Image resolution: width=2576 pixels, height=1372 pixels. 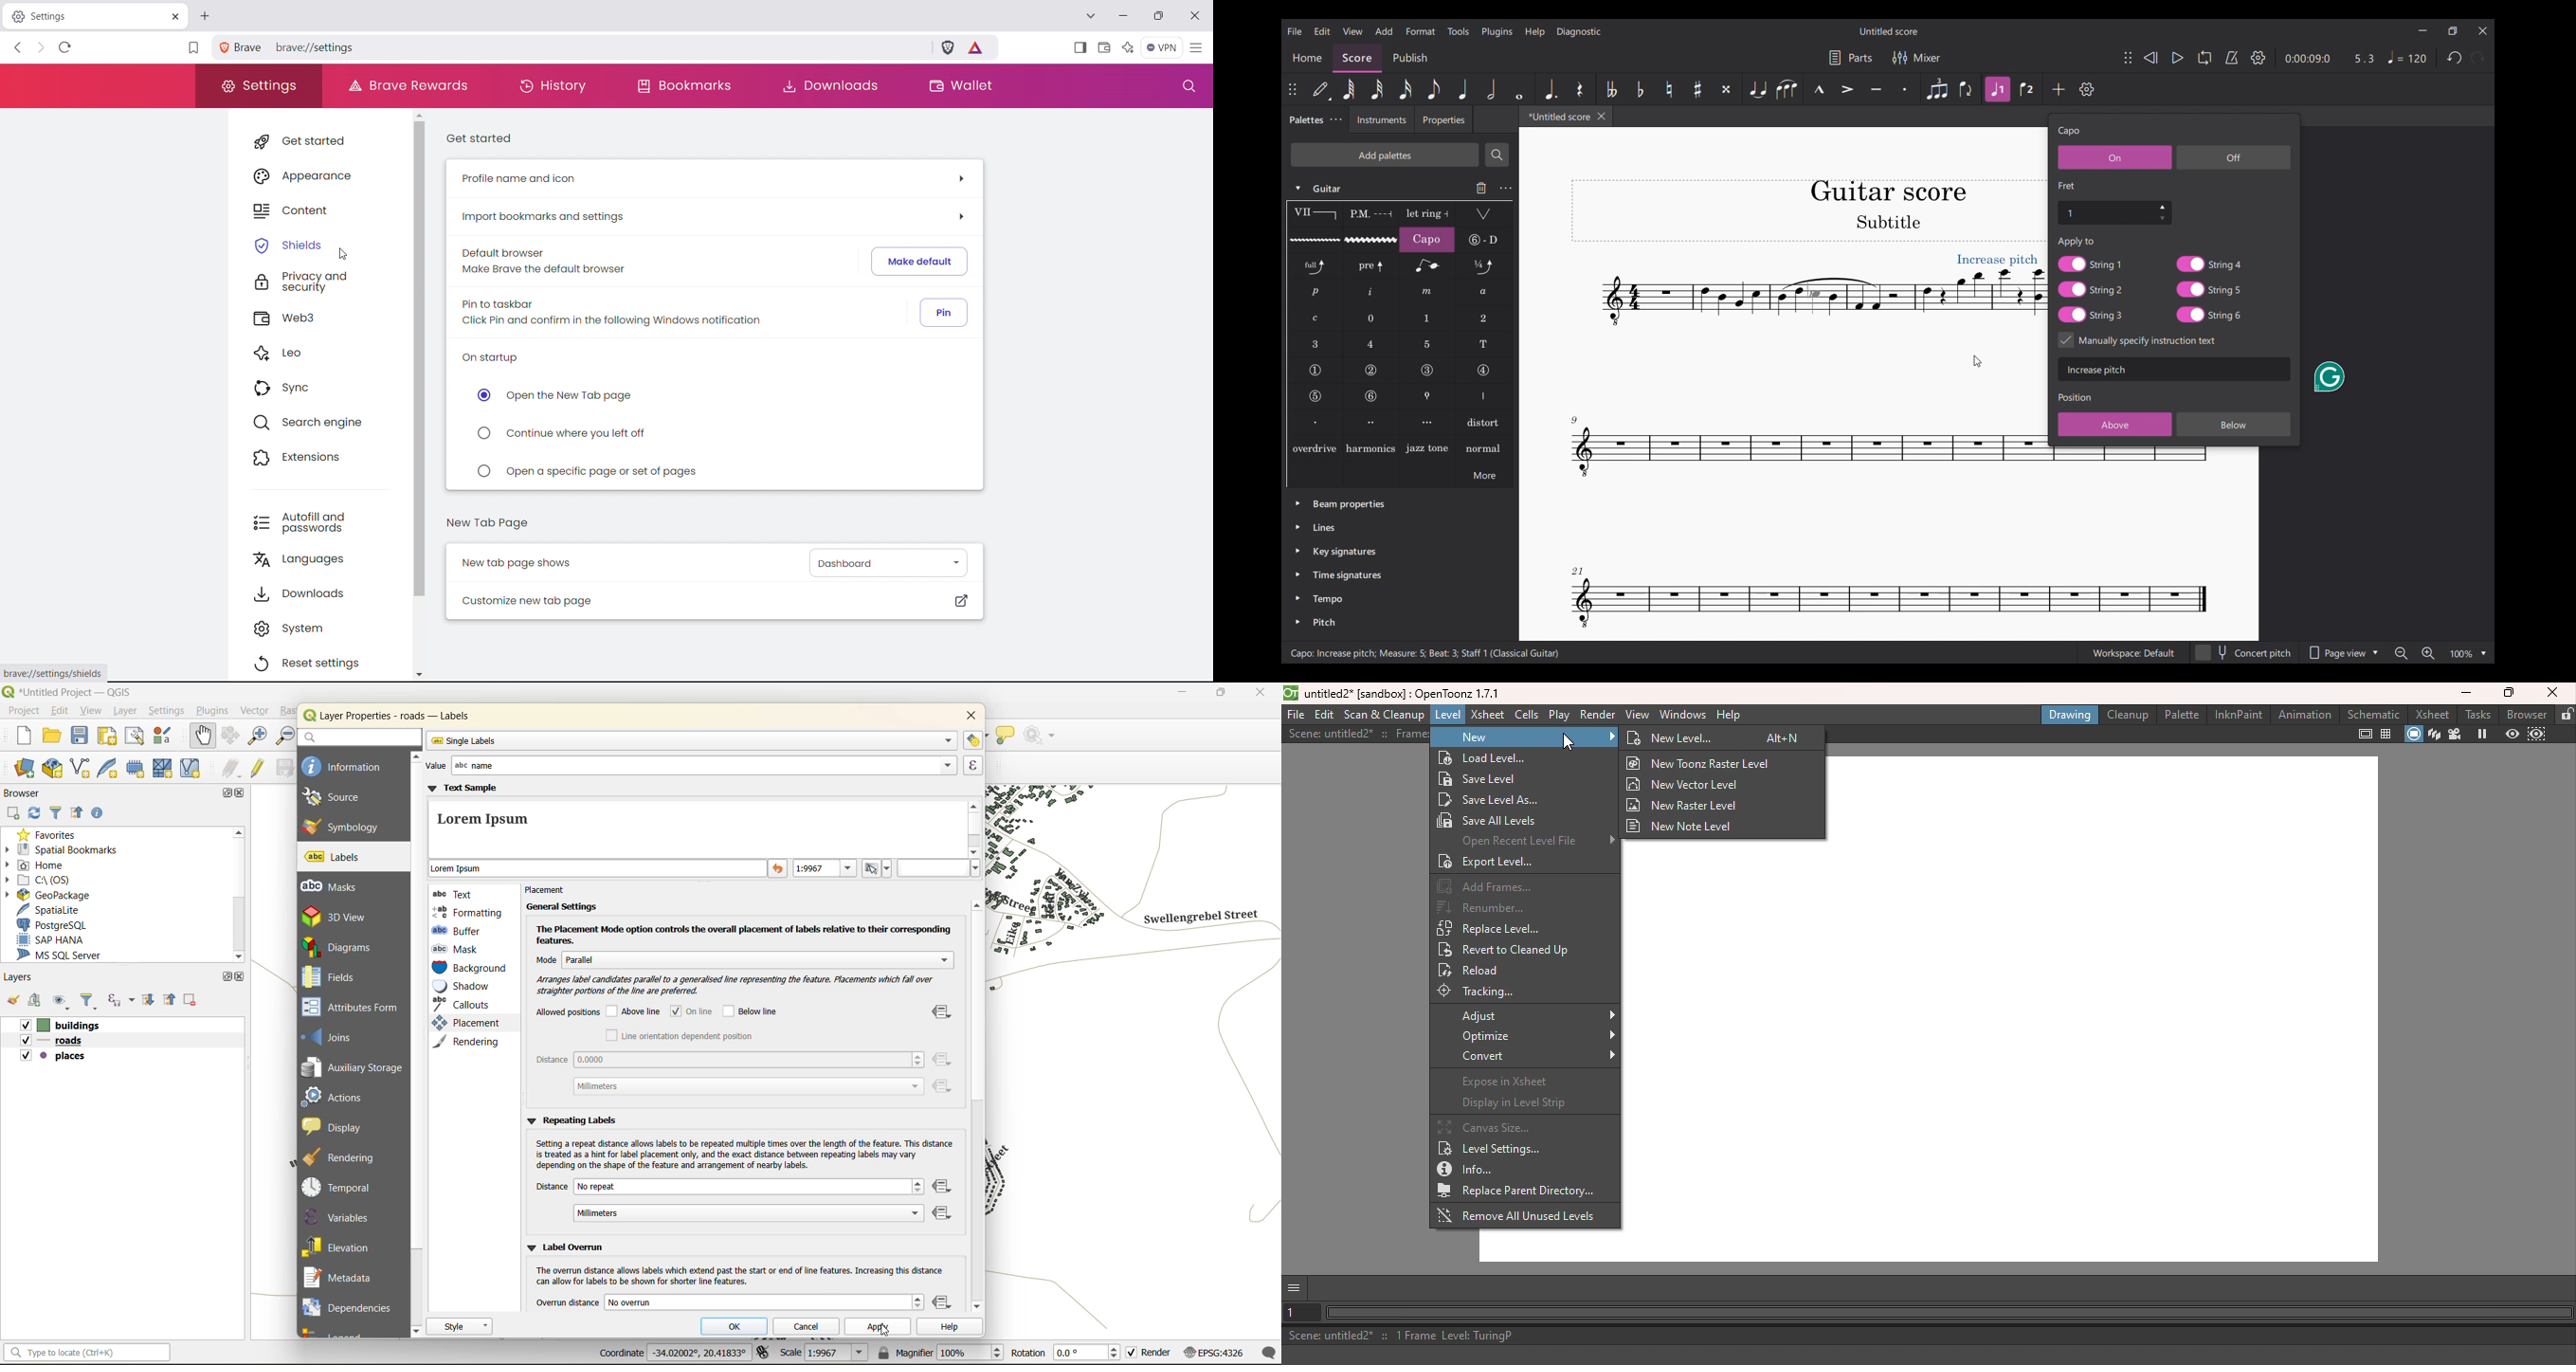 What do you see at coordinates (1298, 550) in the screenshot?
I see `Click to expand key signatures palette` at bounding box center [1298, 550].